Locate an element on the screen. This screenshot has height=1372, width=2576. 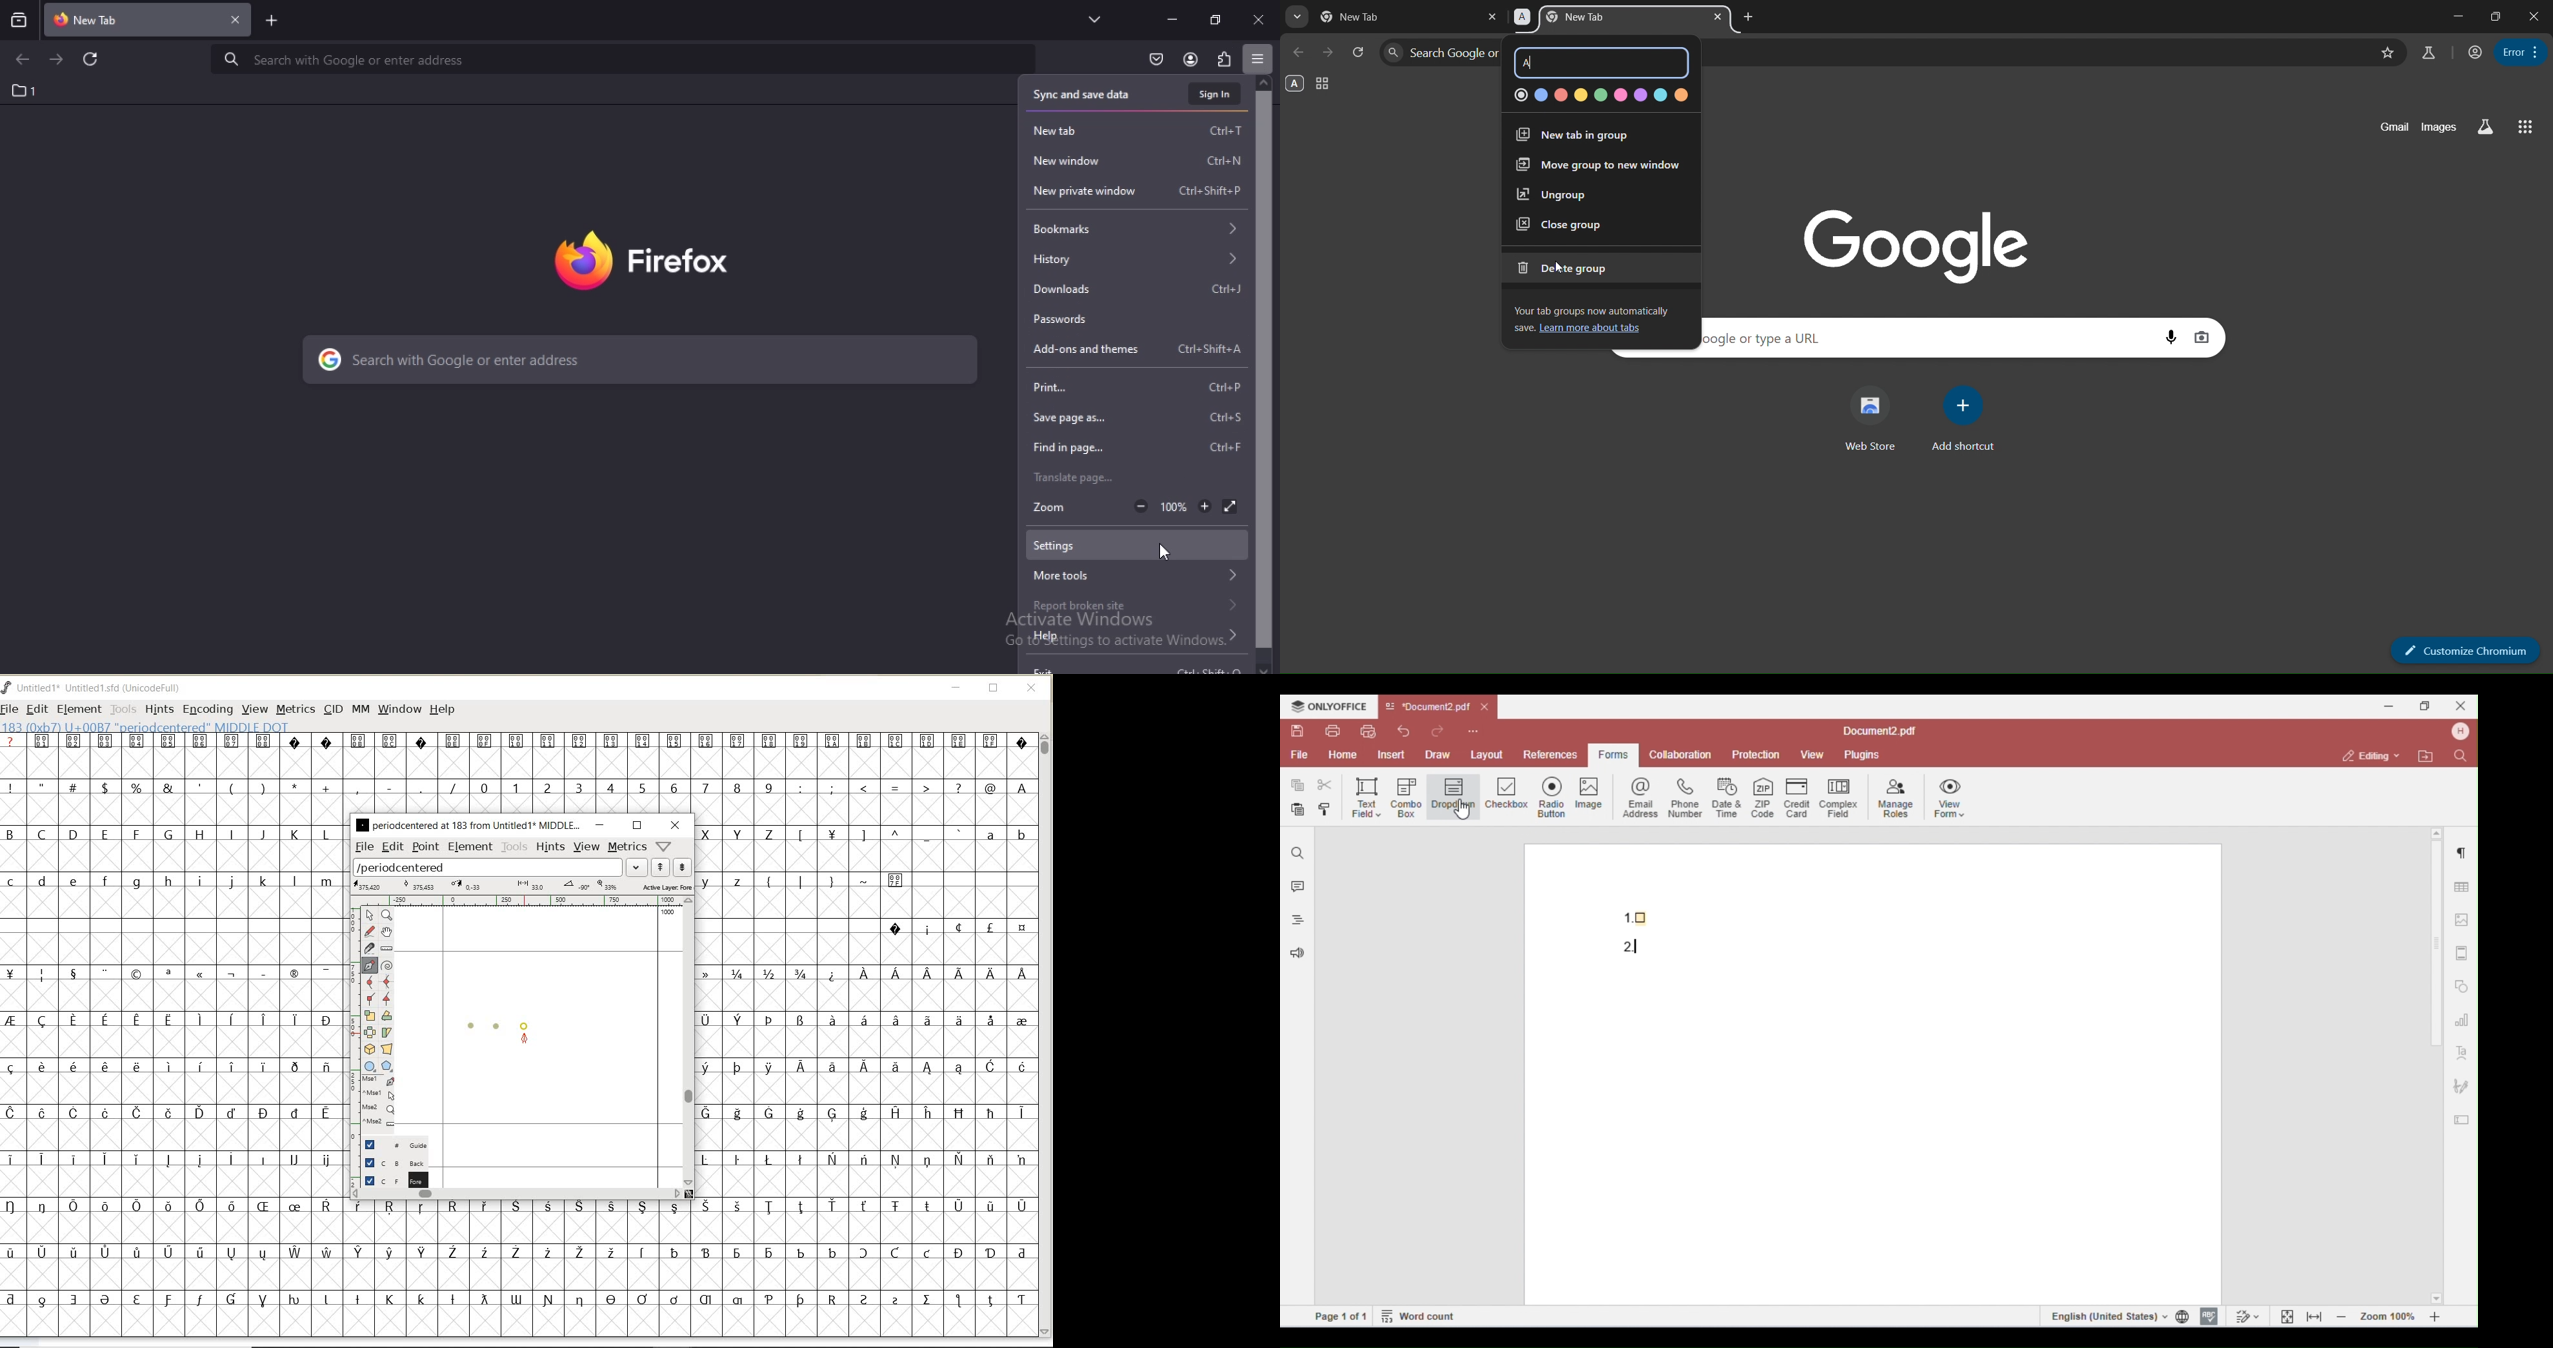
tools is located at coordinates (515, 847).